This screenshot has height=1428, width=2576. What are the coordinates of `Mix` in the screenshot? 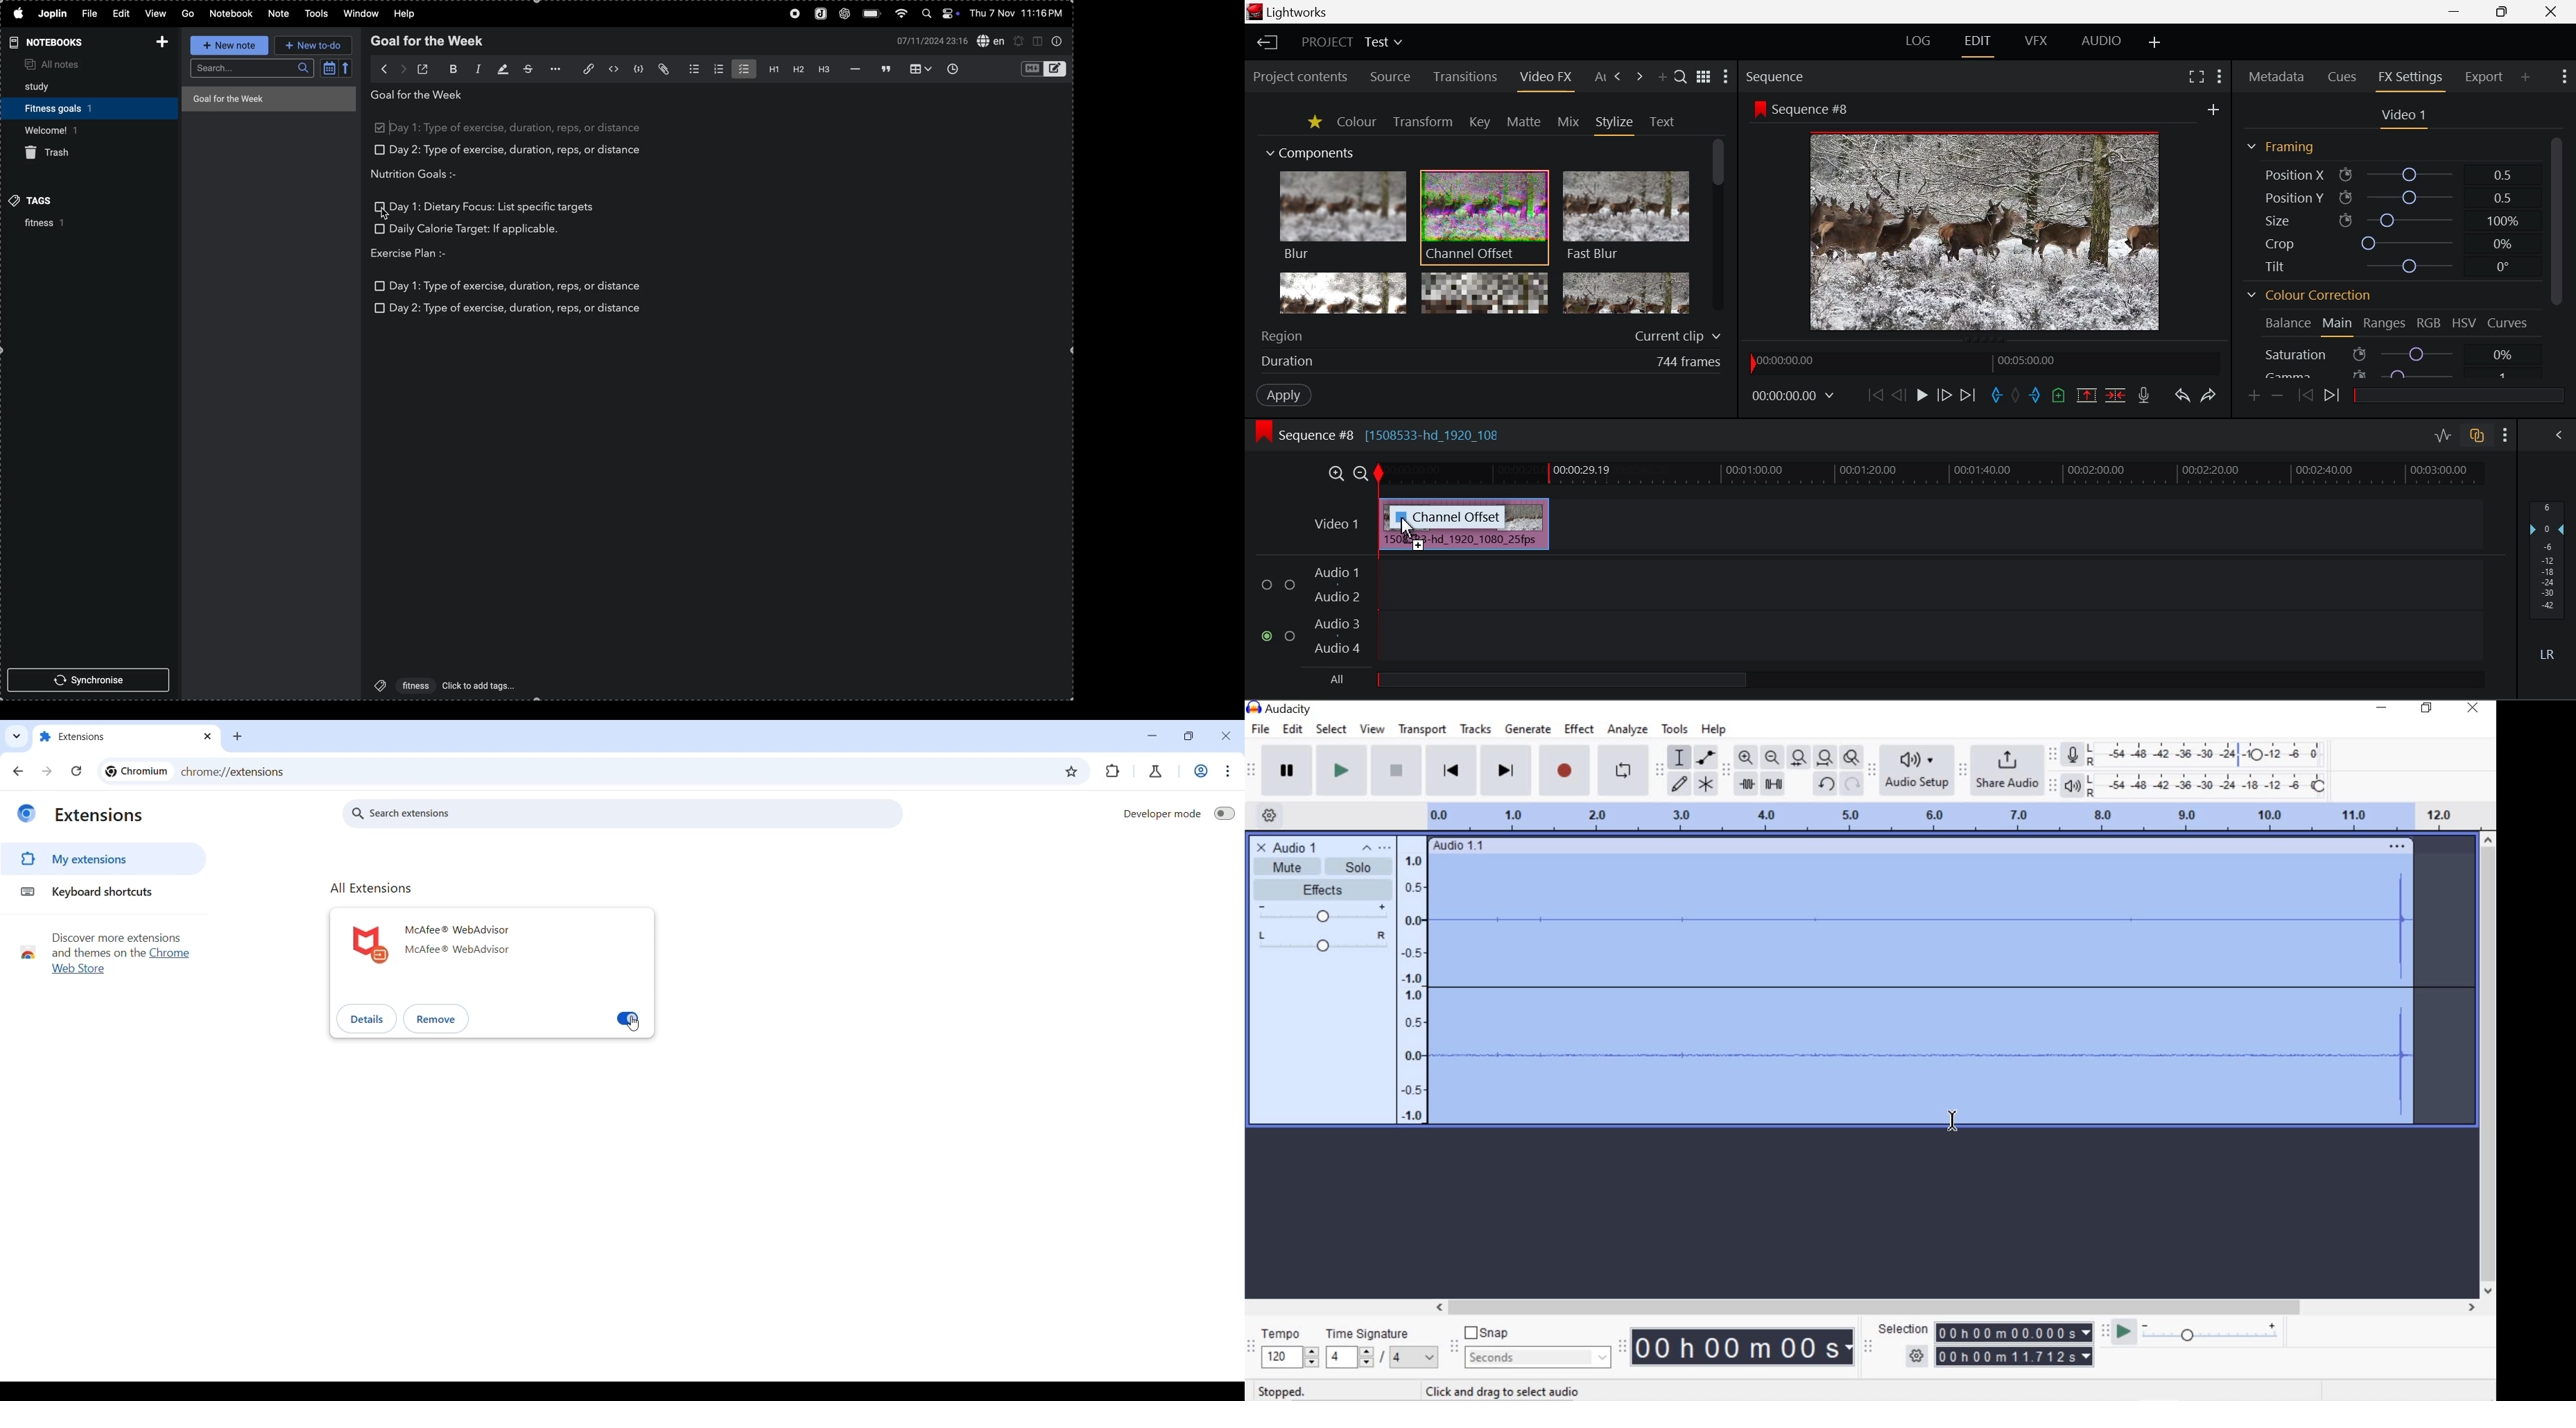 It's located at (1569, 123).